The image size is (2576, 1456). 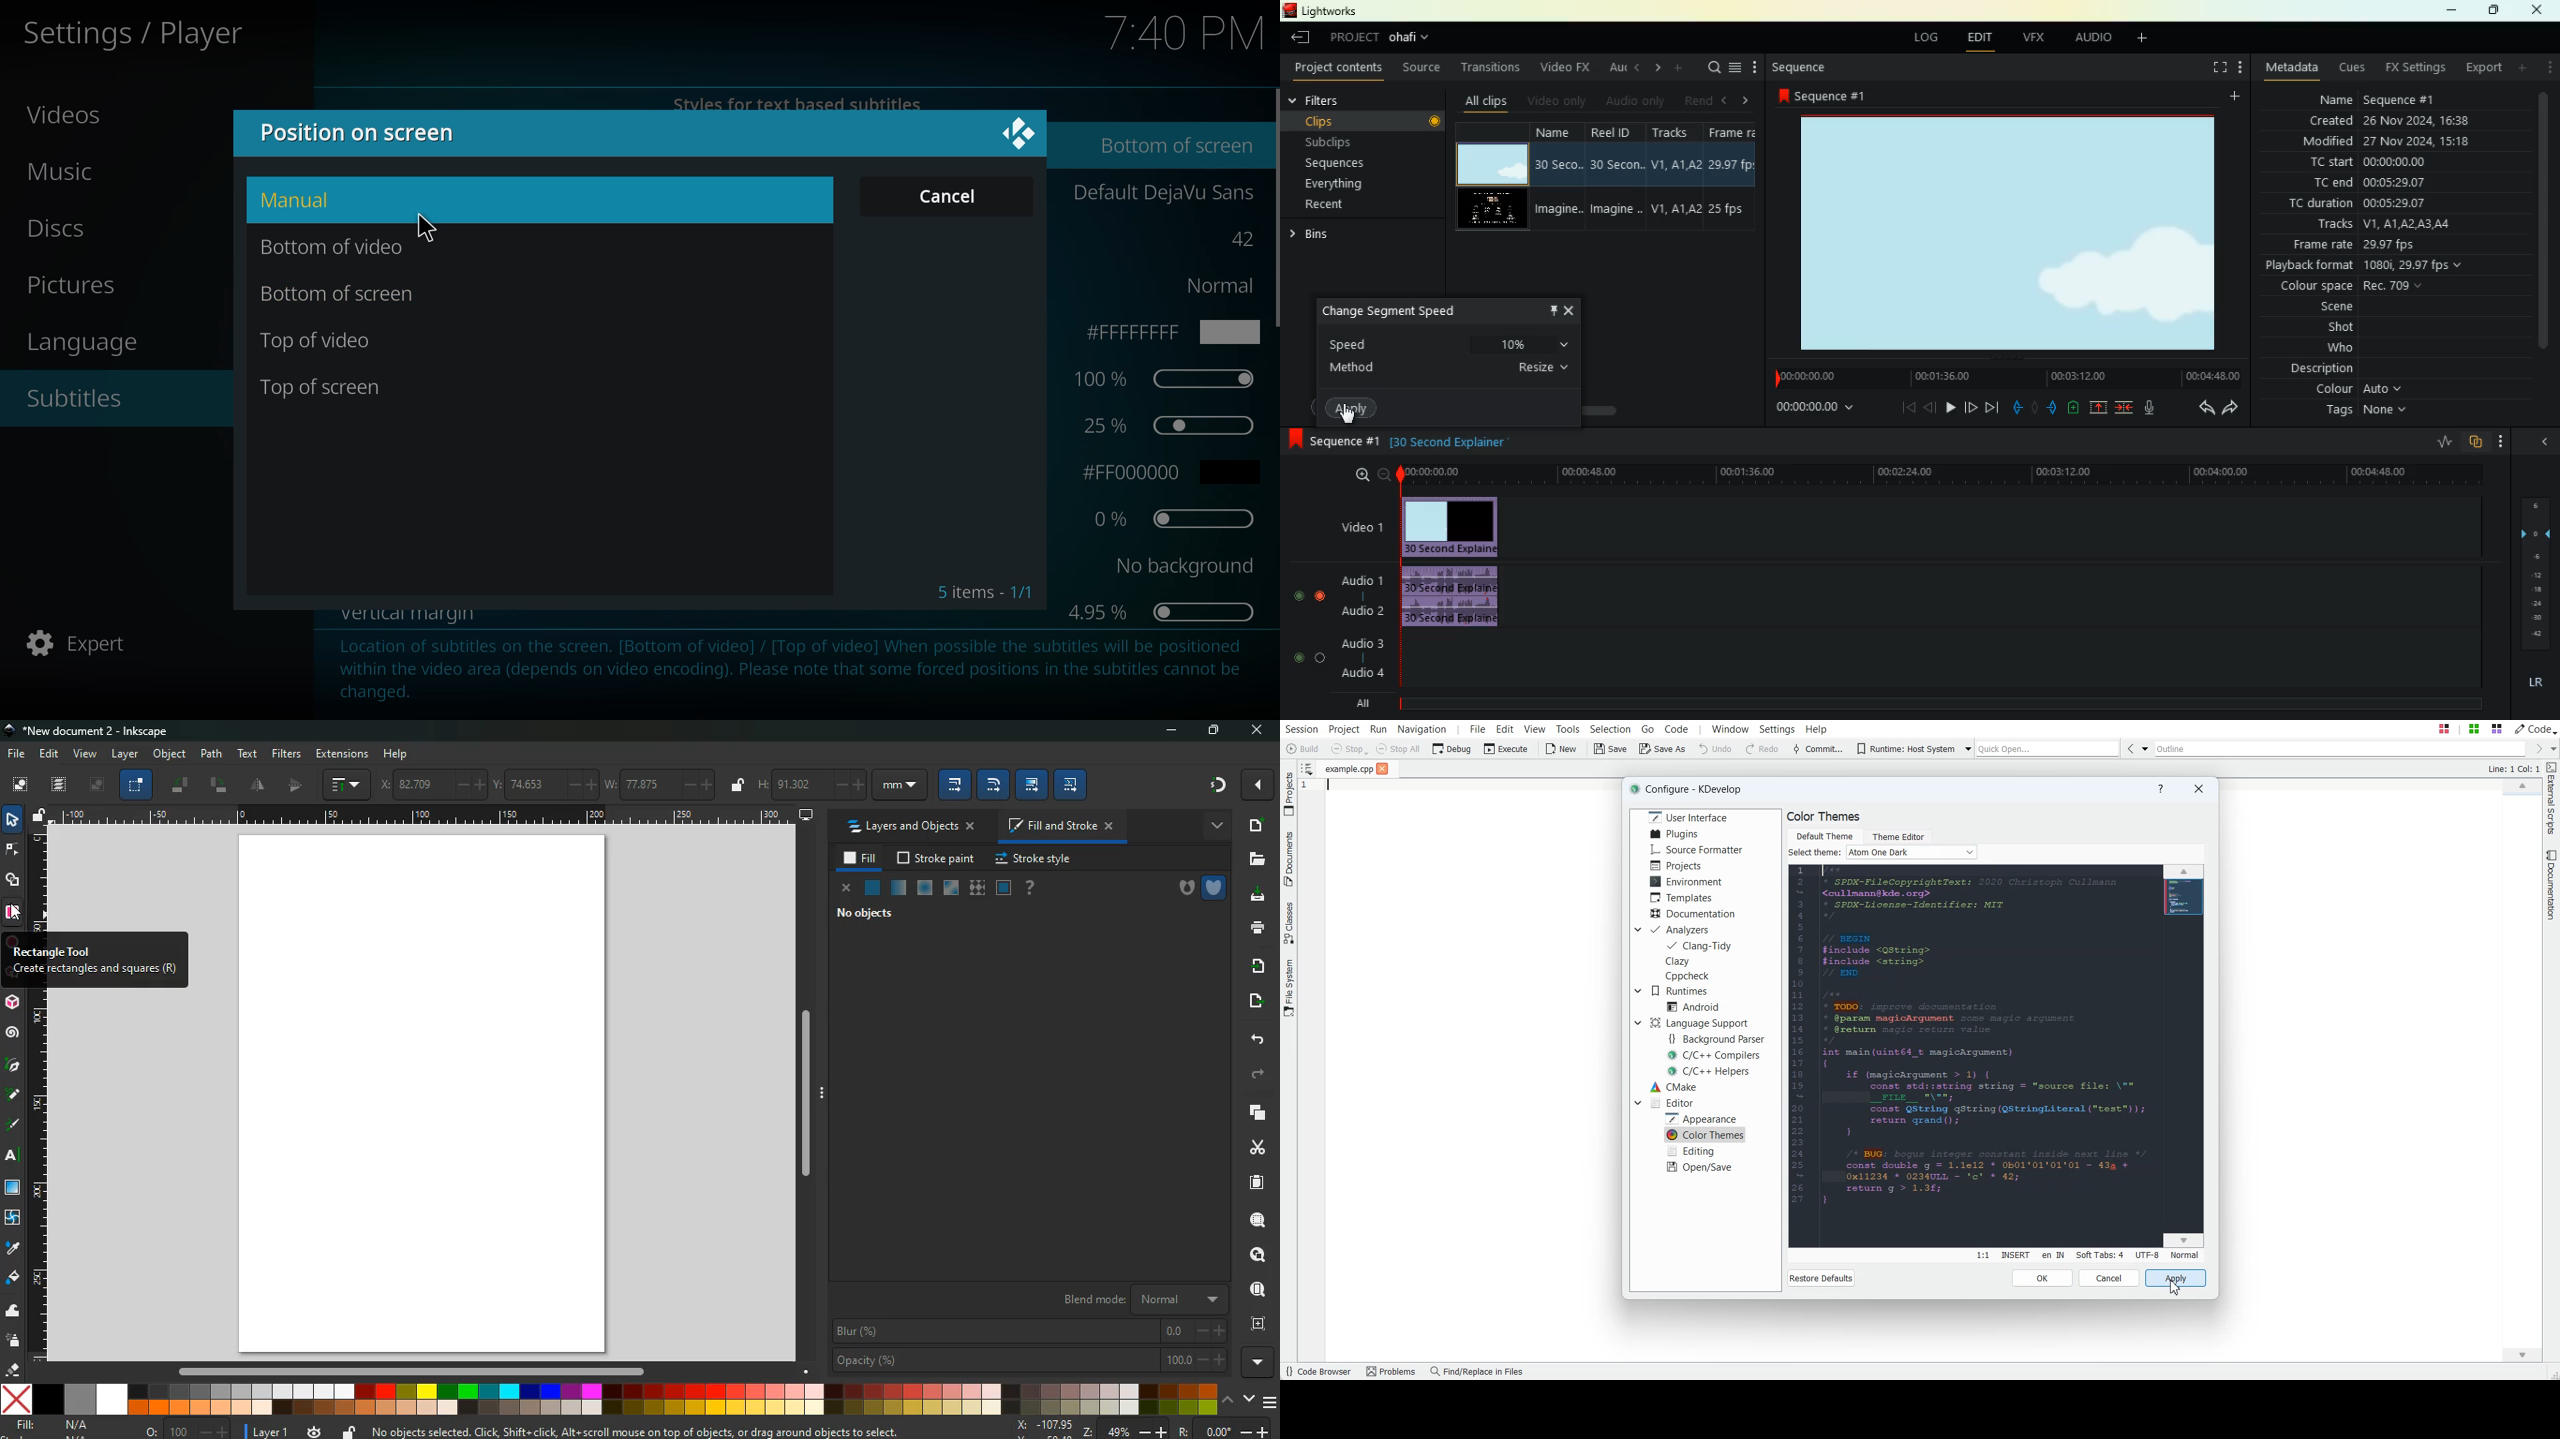 I want to click on sequences, so click(x=1343, y=164).